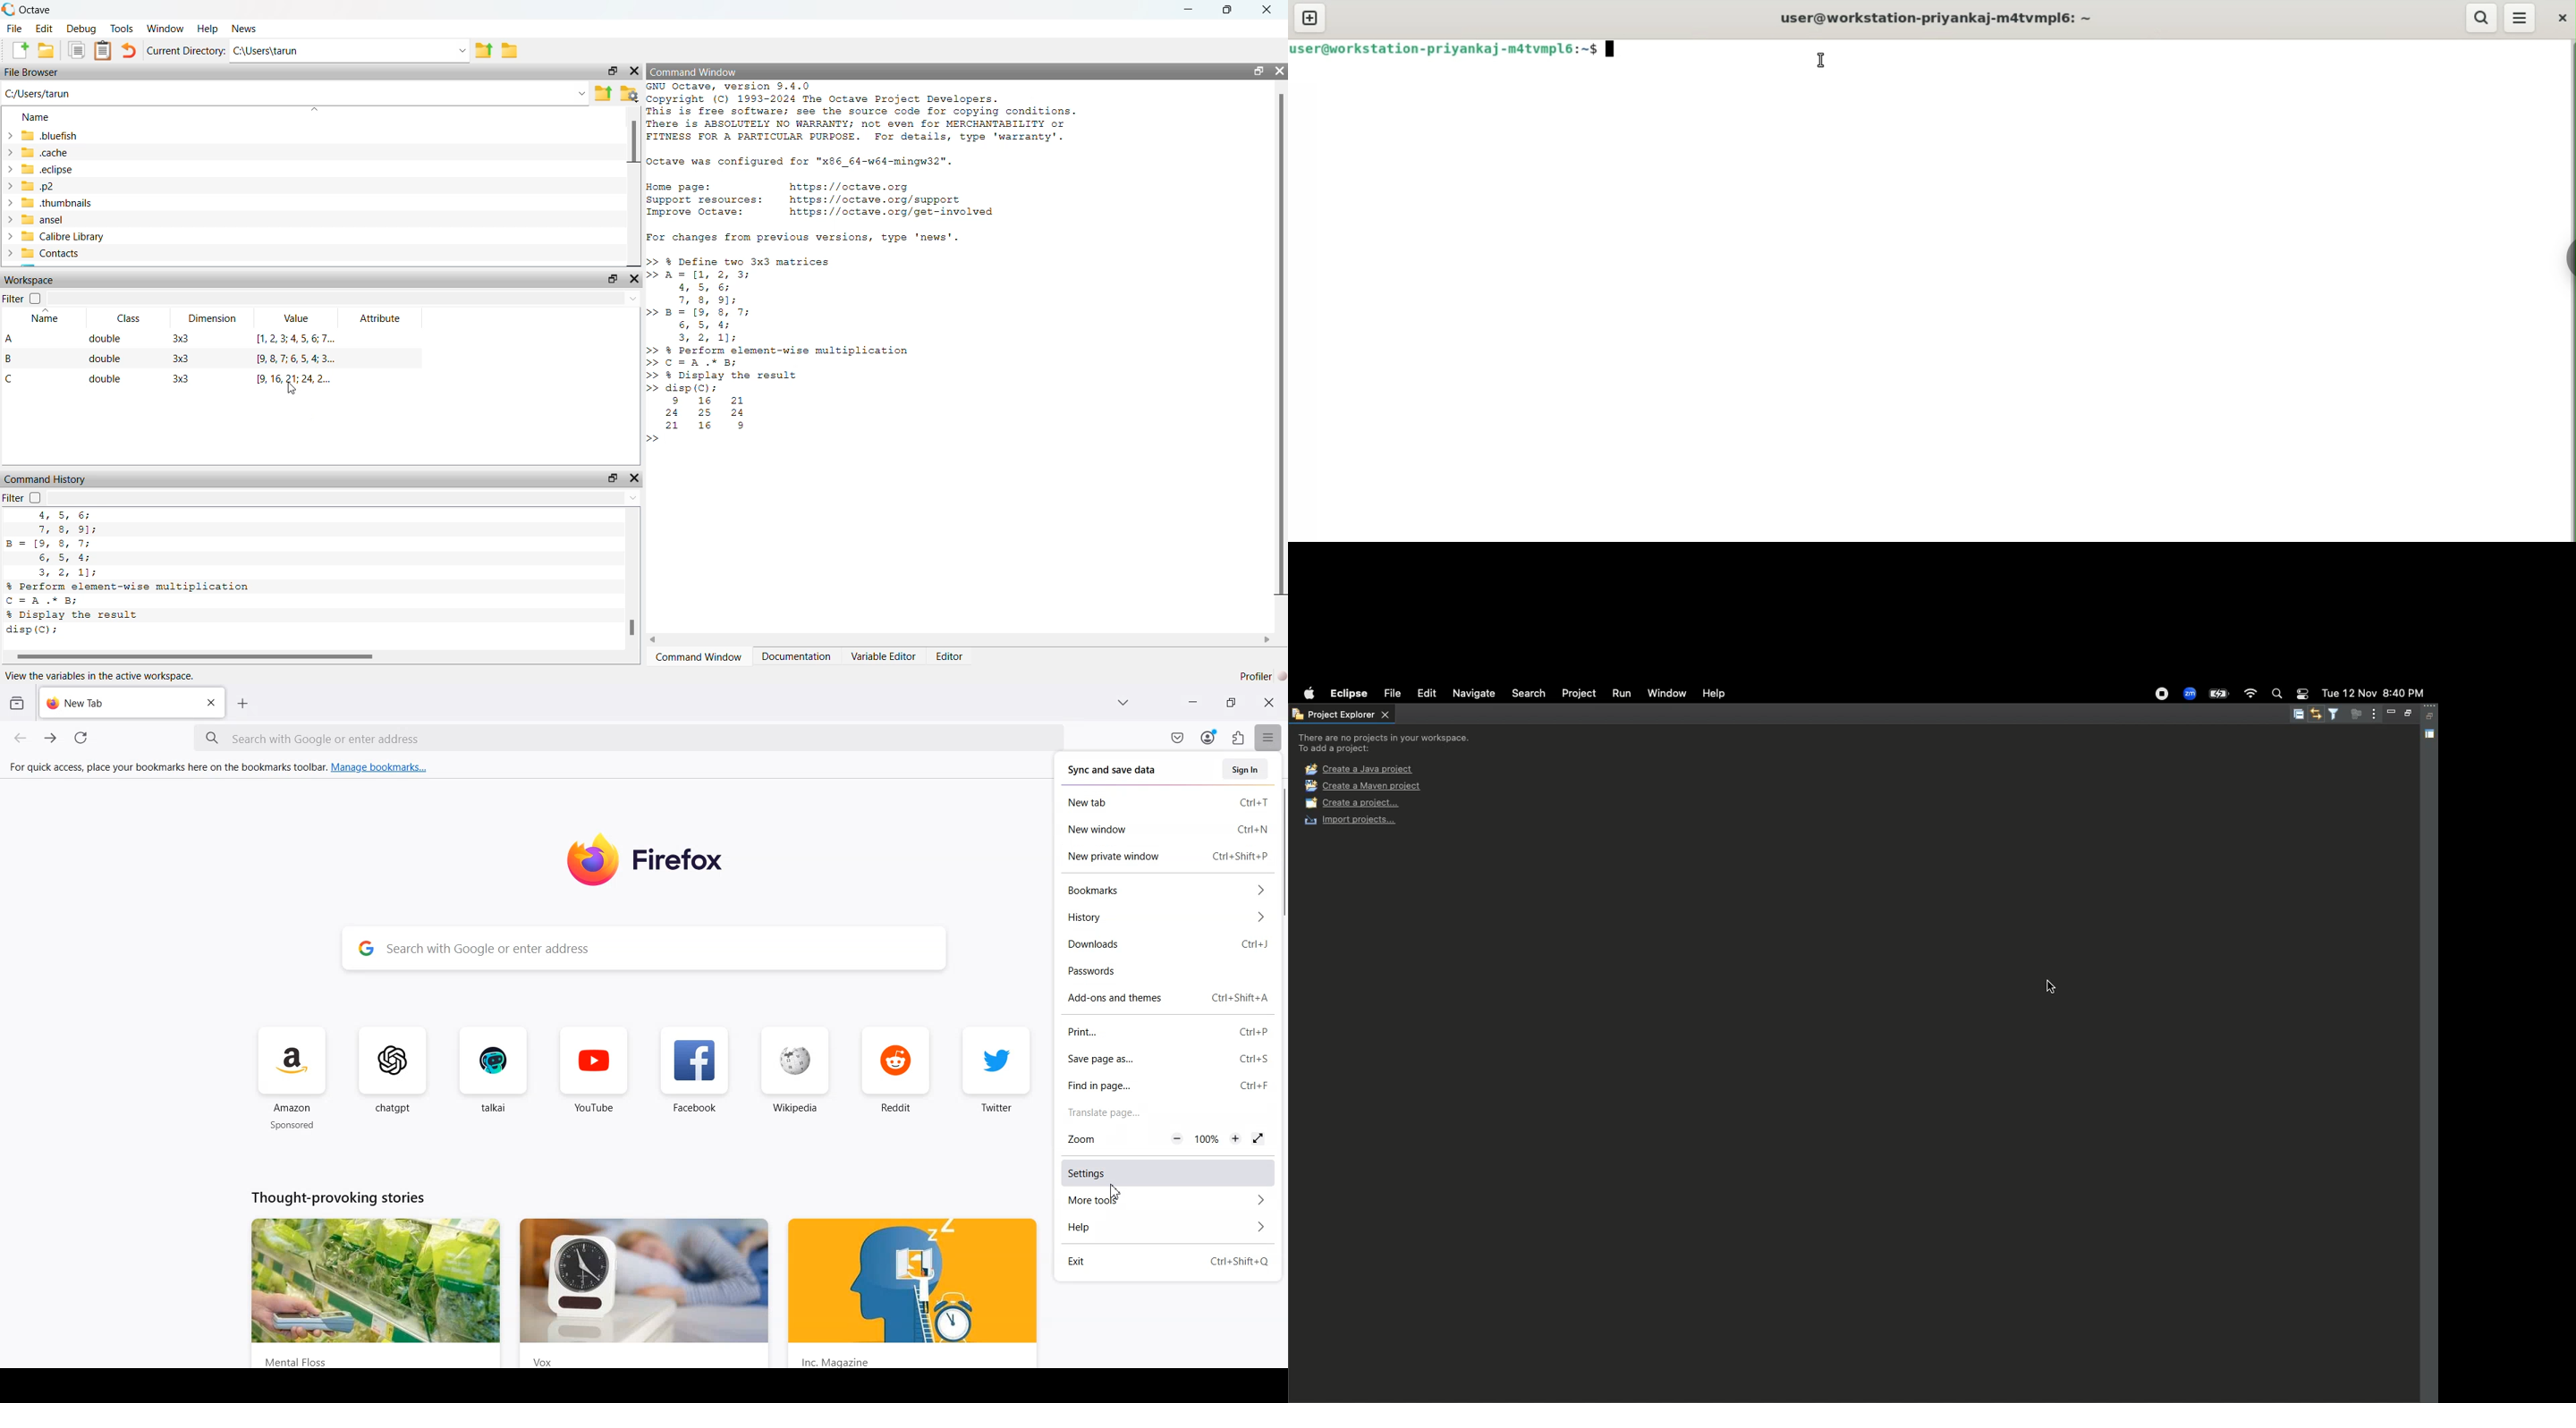 The image size is (2576, 1428). What do you see at coordinates (1279, 70) in the screenshot?
I see `Close` at bounding box center [1279, 70].